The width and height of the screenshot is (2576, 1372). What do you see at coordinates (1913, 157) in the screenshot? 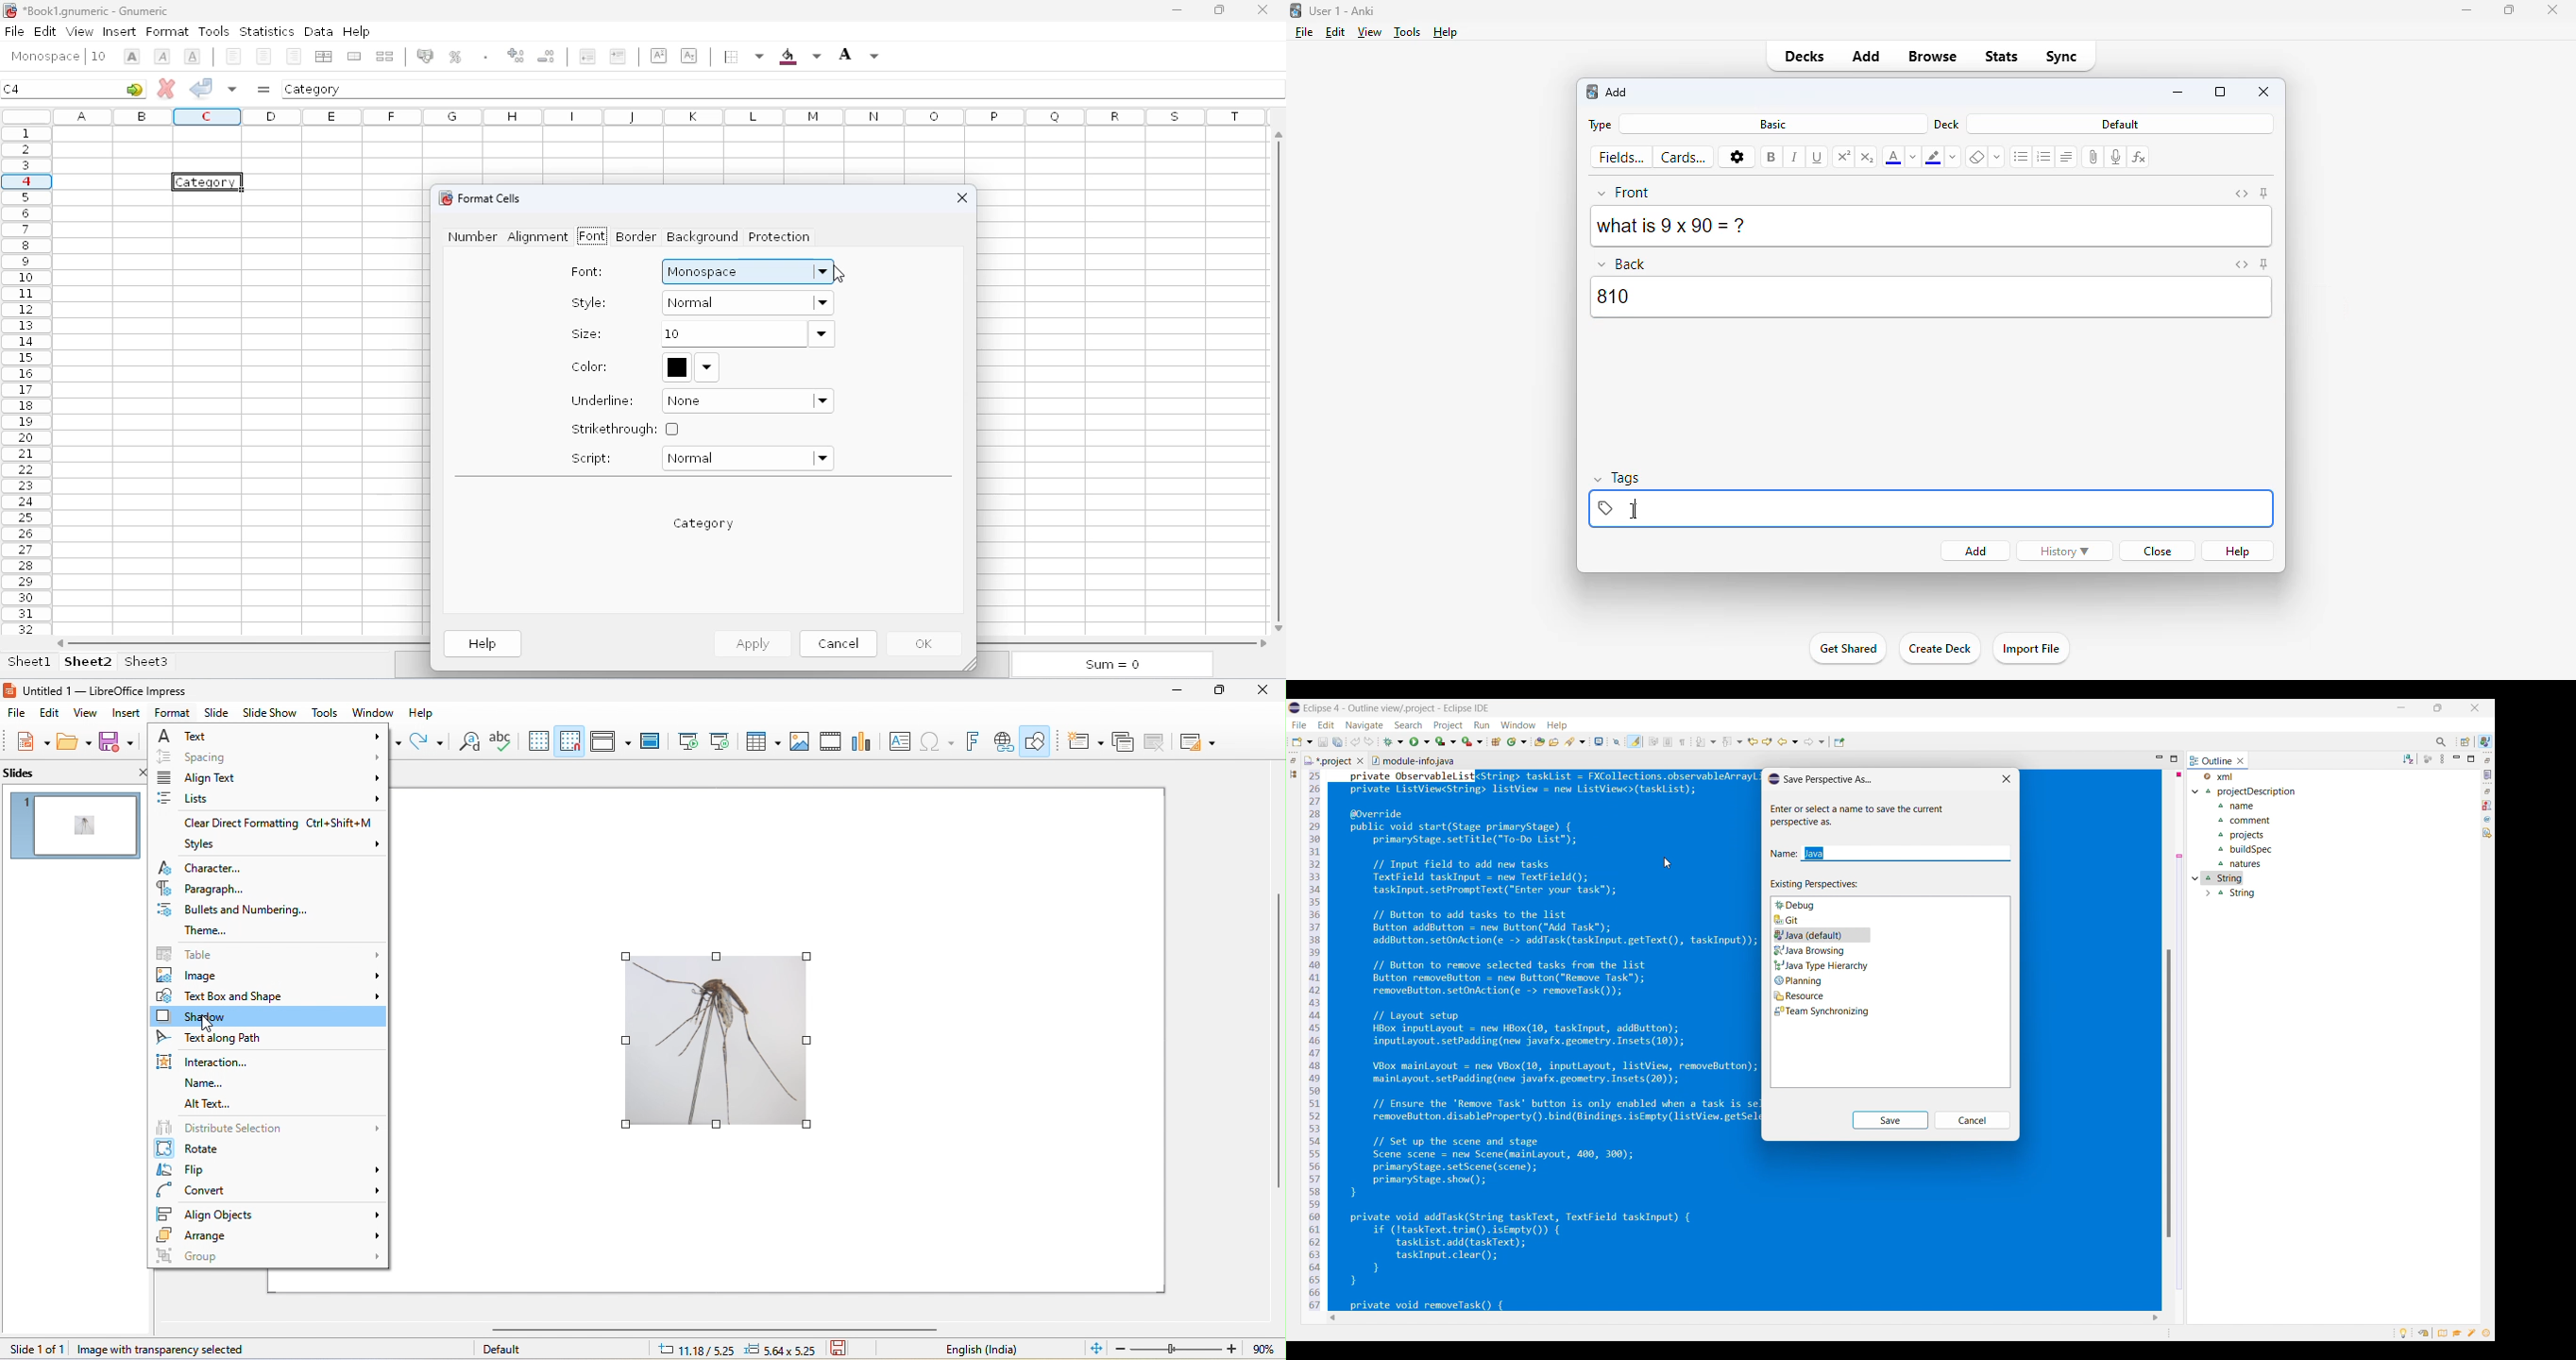
I see `change color` at bounding box center [1913, 157].